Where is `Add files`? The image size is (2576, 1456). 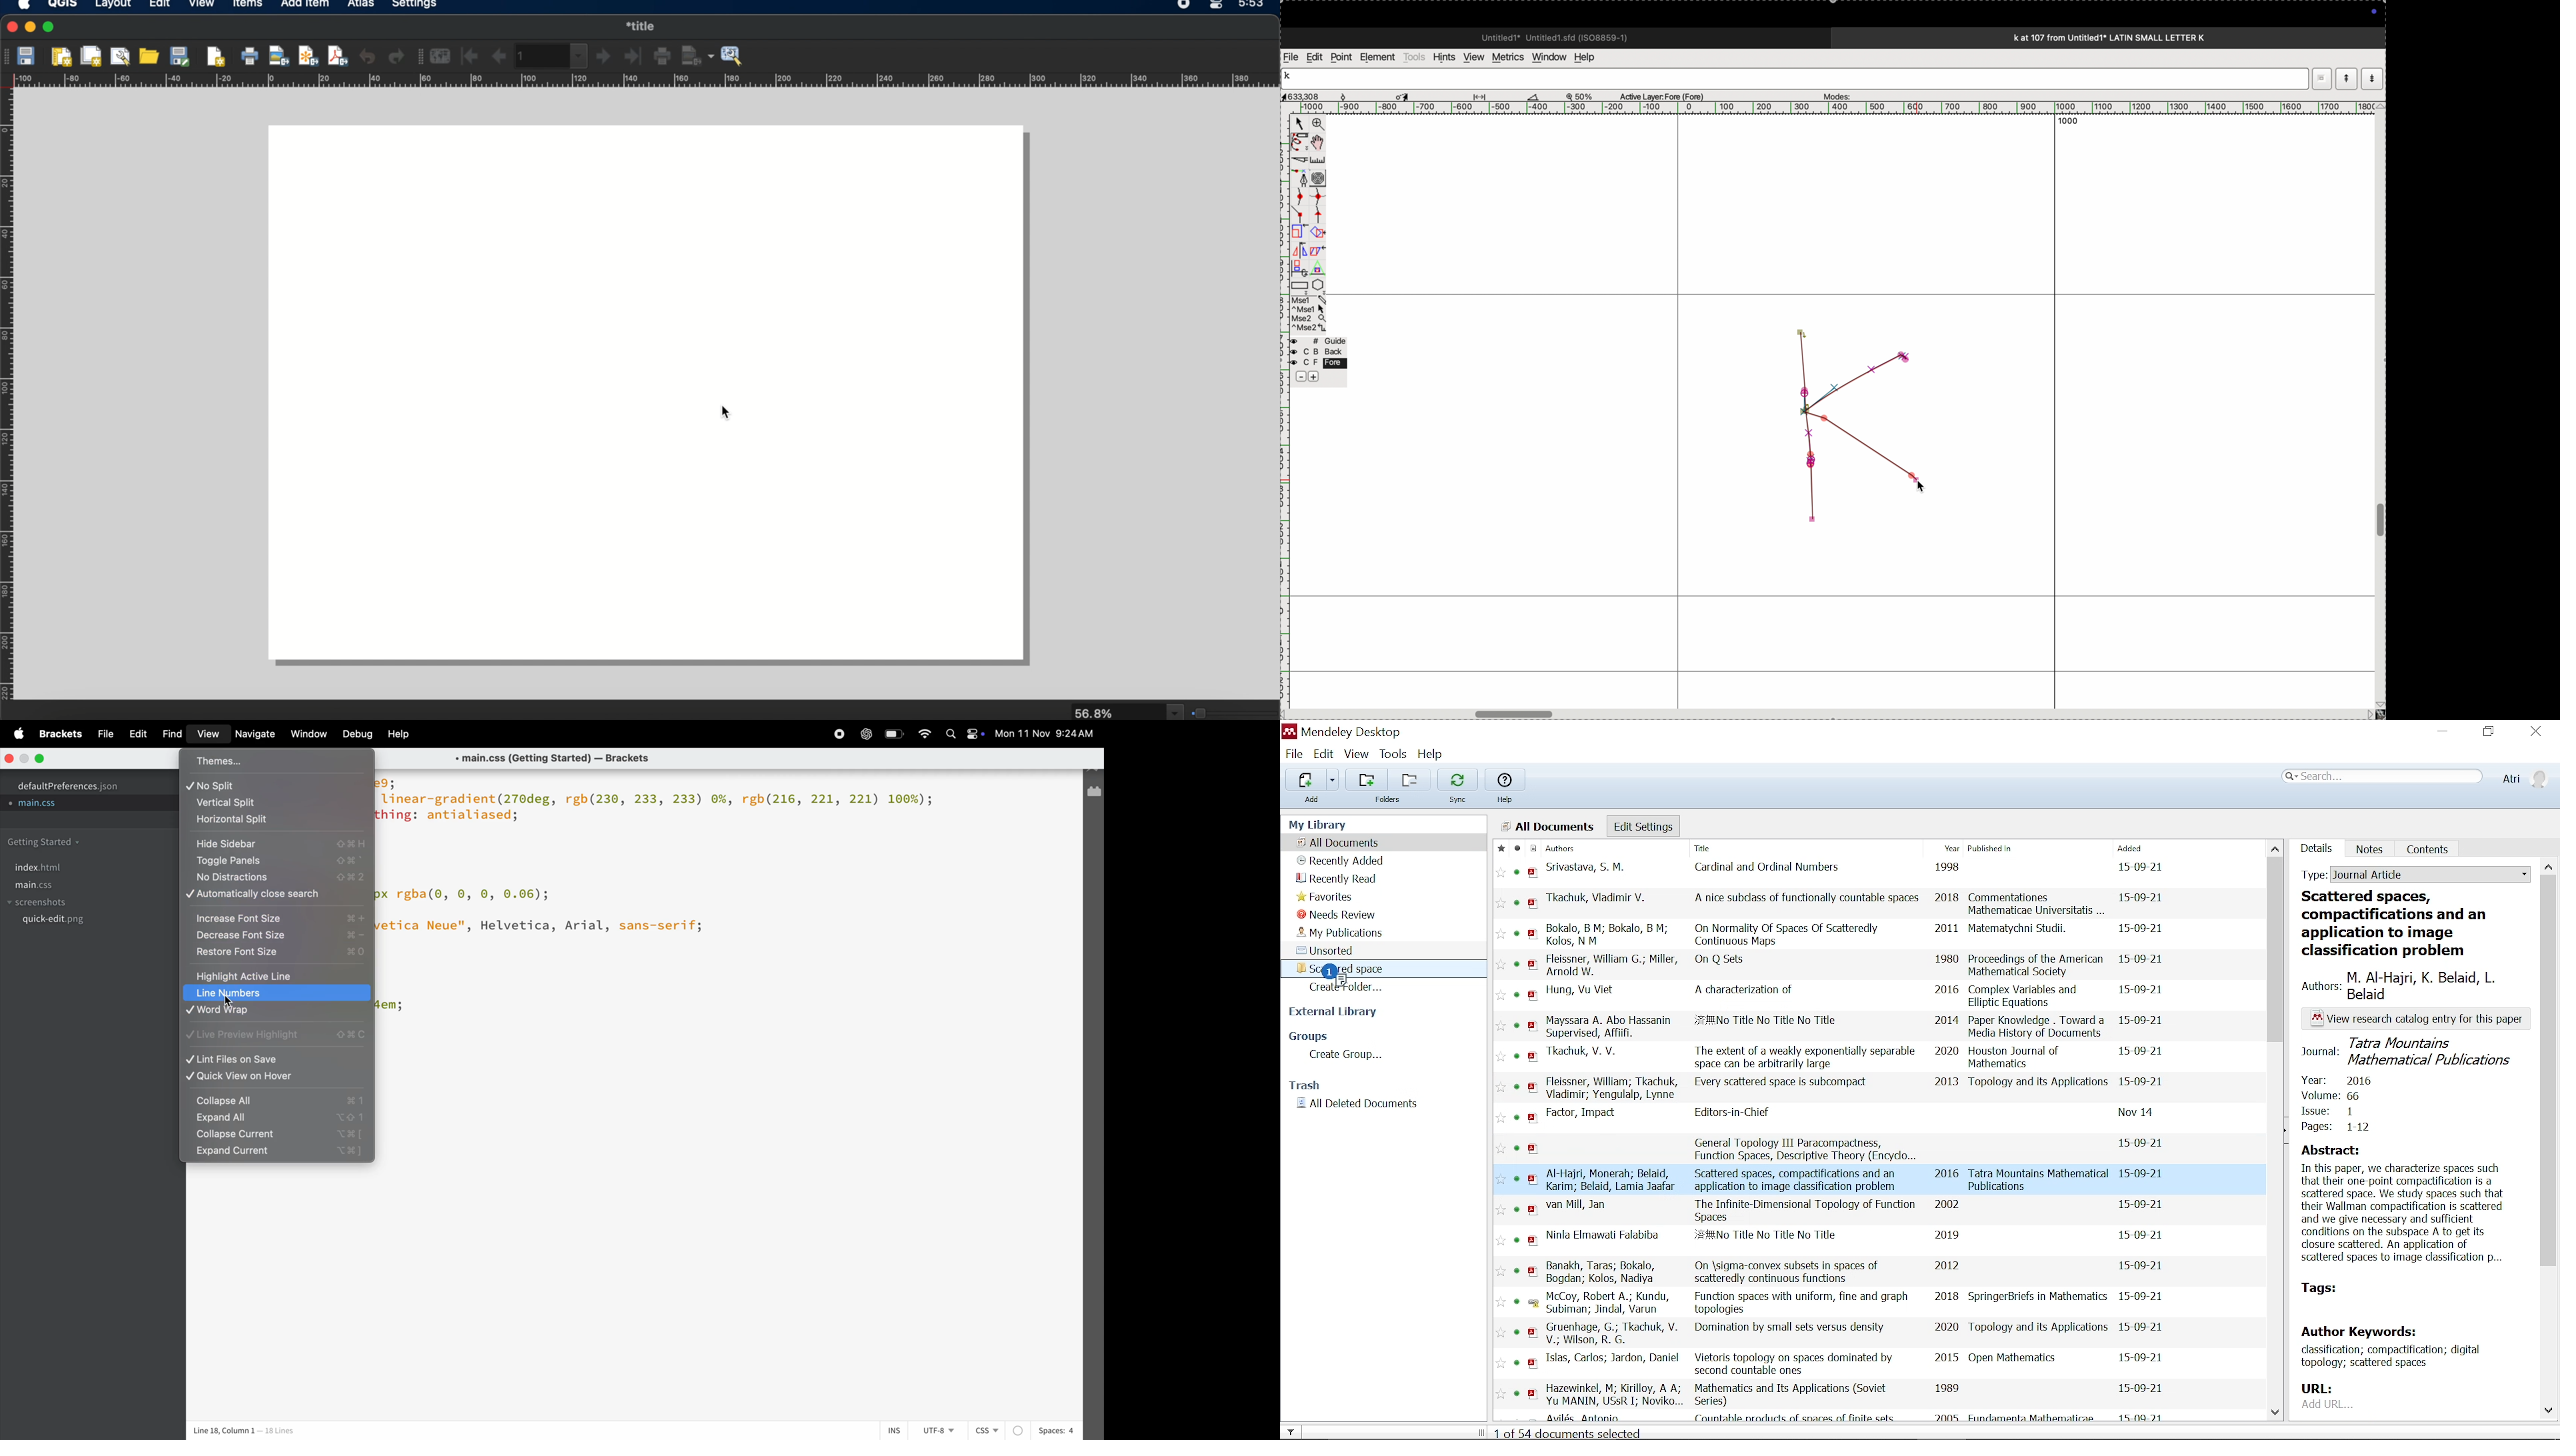
Add files is located at coordinates (1305, 779).